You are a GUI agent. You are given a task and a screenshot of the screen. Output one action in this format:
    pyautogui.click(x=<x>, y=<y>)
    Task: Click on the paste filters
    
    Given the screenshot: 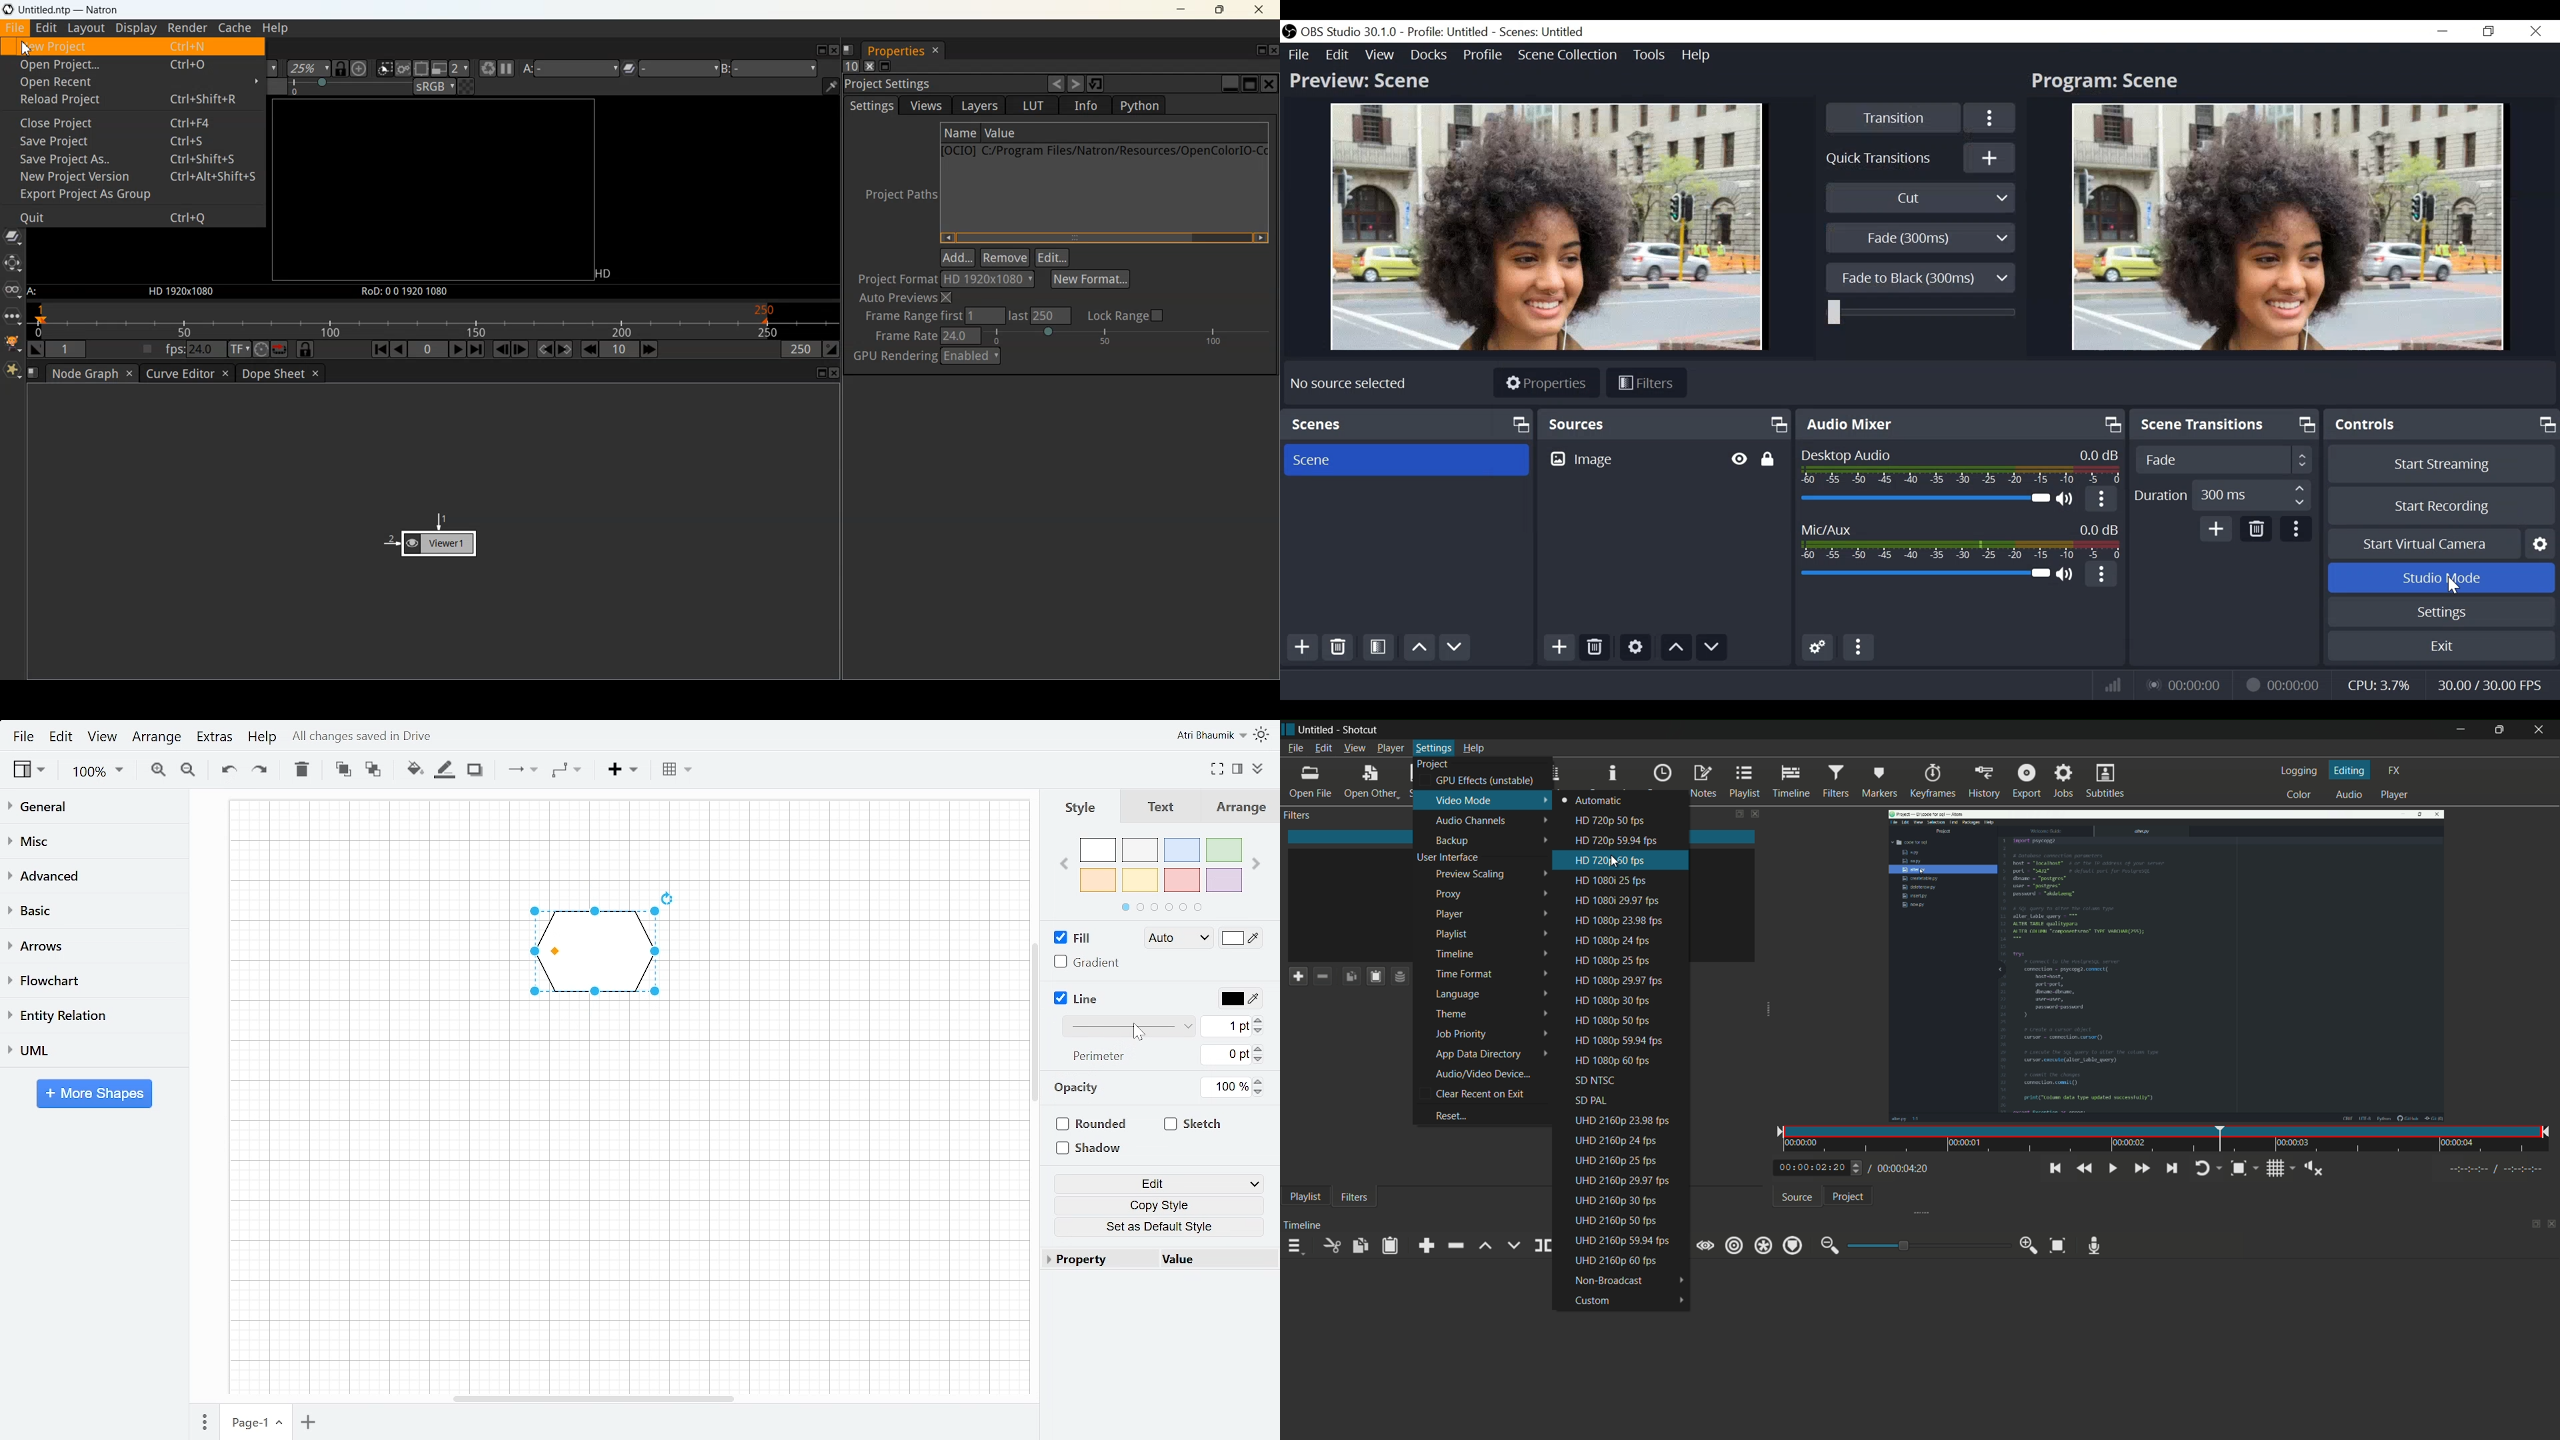 What is the action you would take?
    pyautogui.click(x=1375, y=975)
    